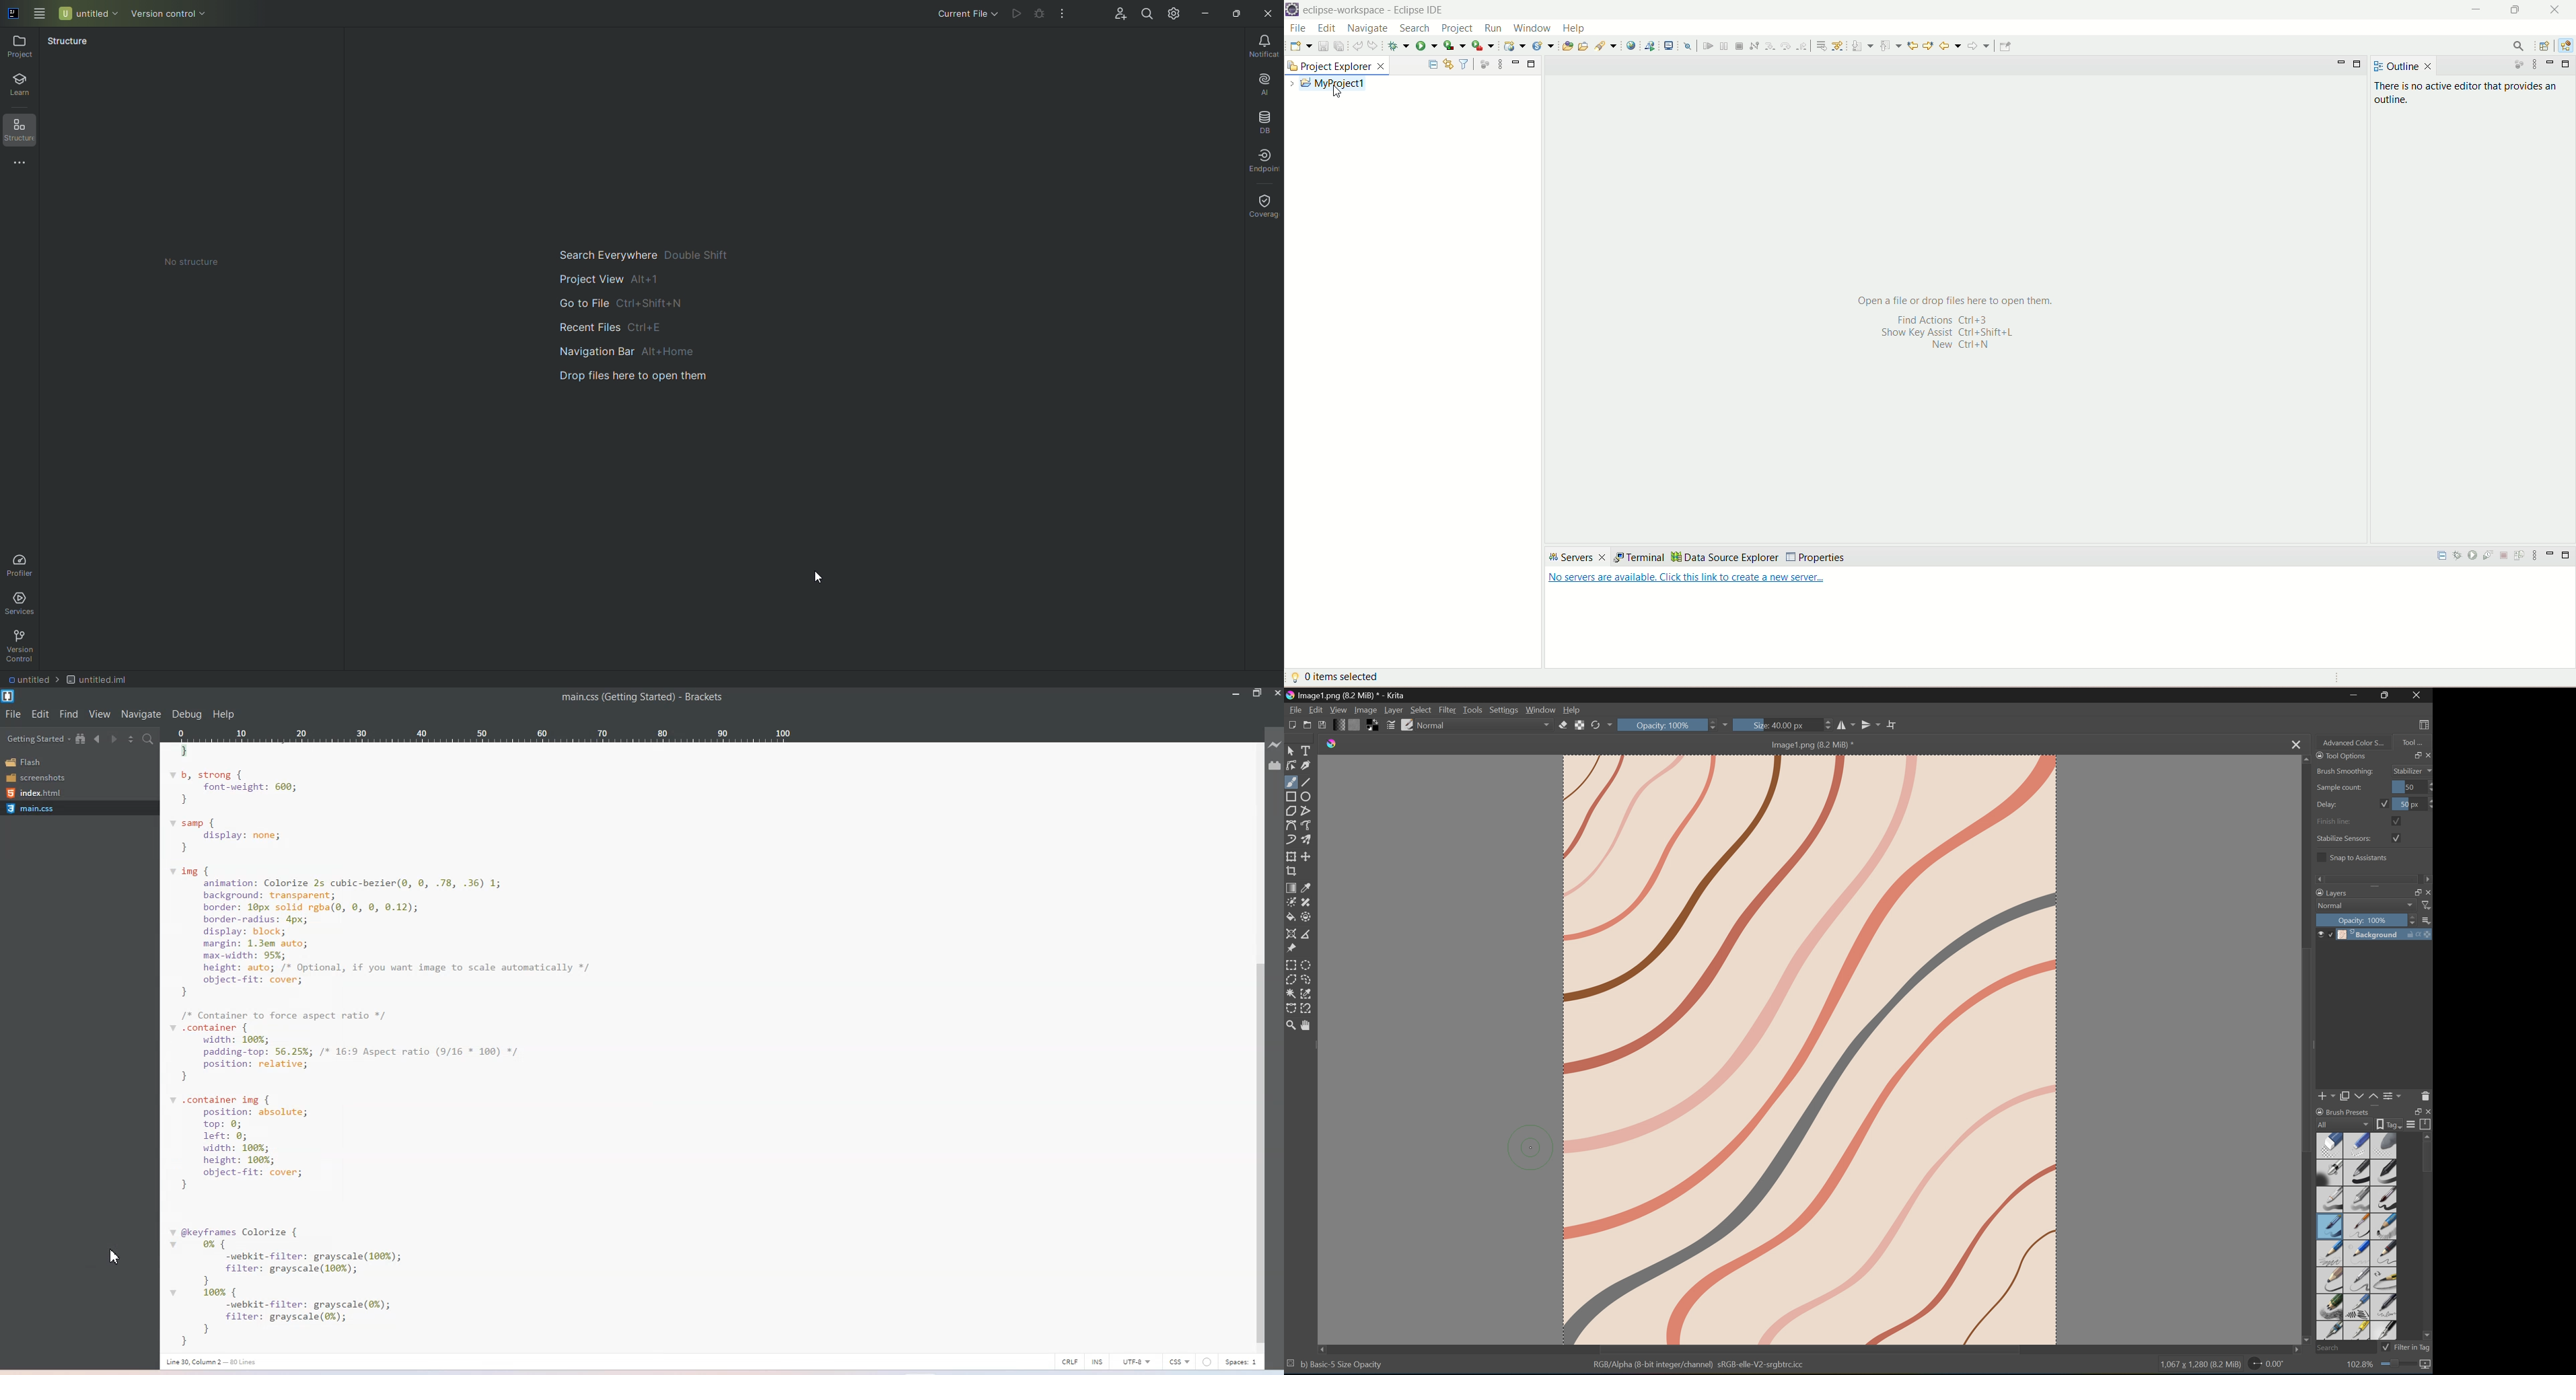 This screenshot has height=1400, width=2576. Describe the element at coordinates (1292, 1007) in the screenshot. I see `Bezier curve selection tool` at that location.